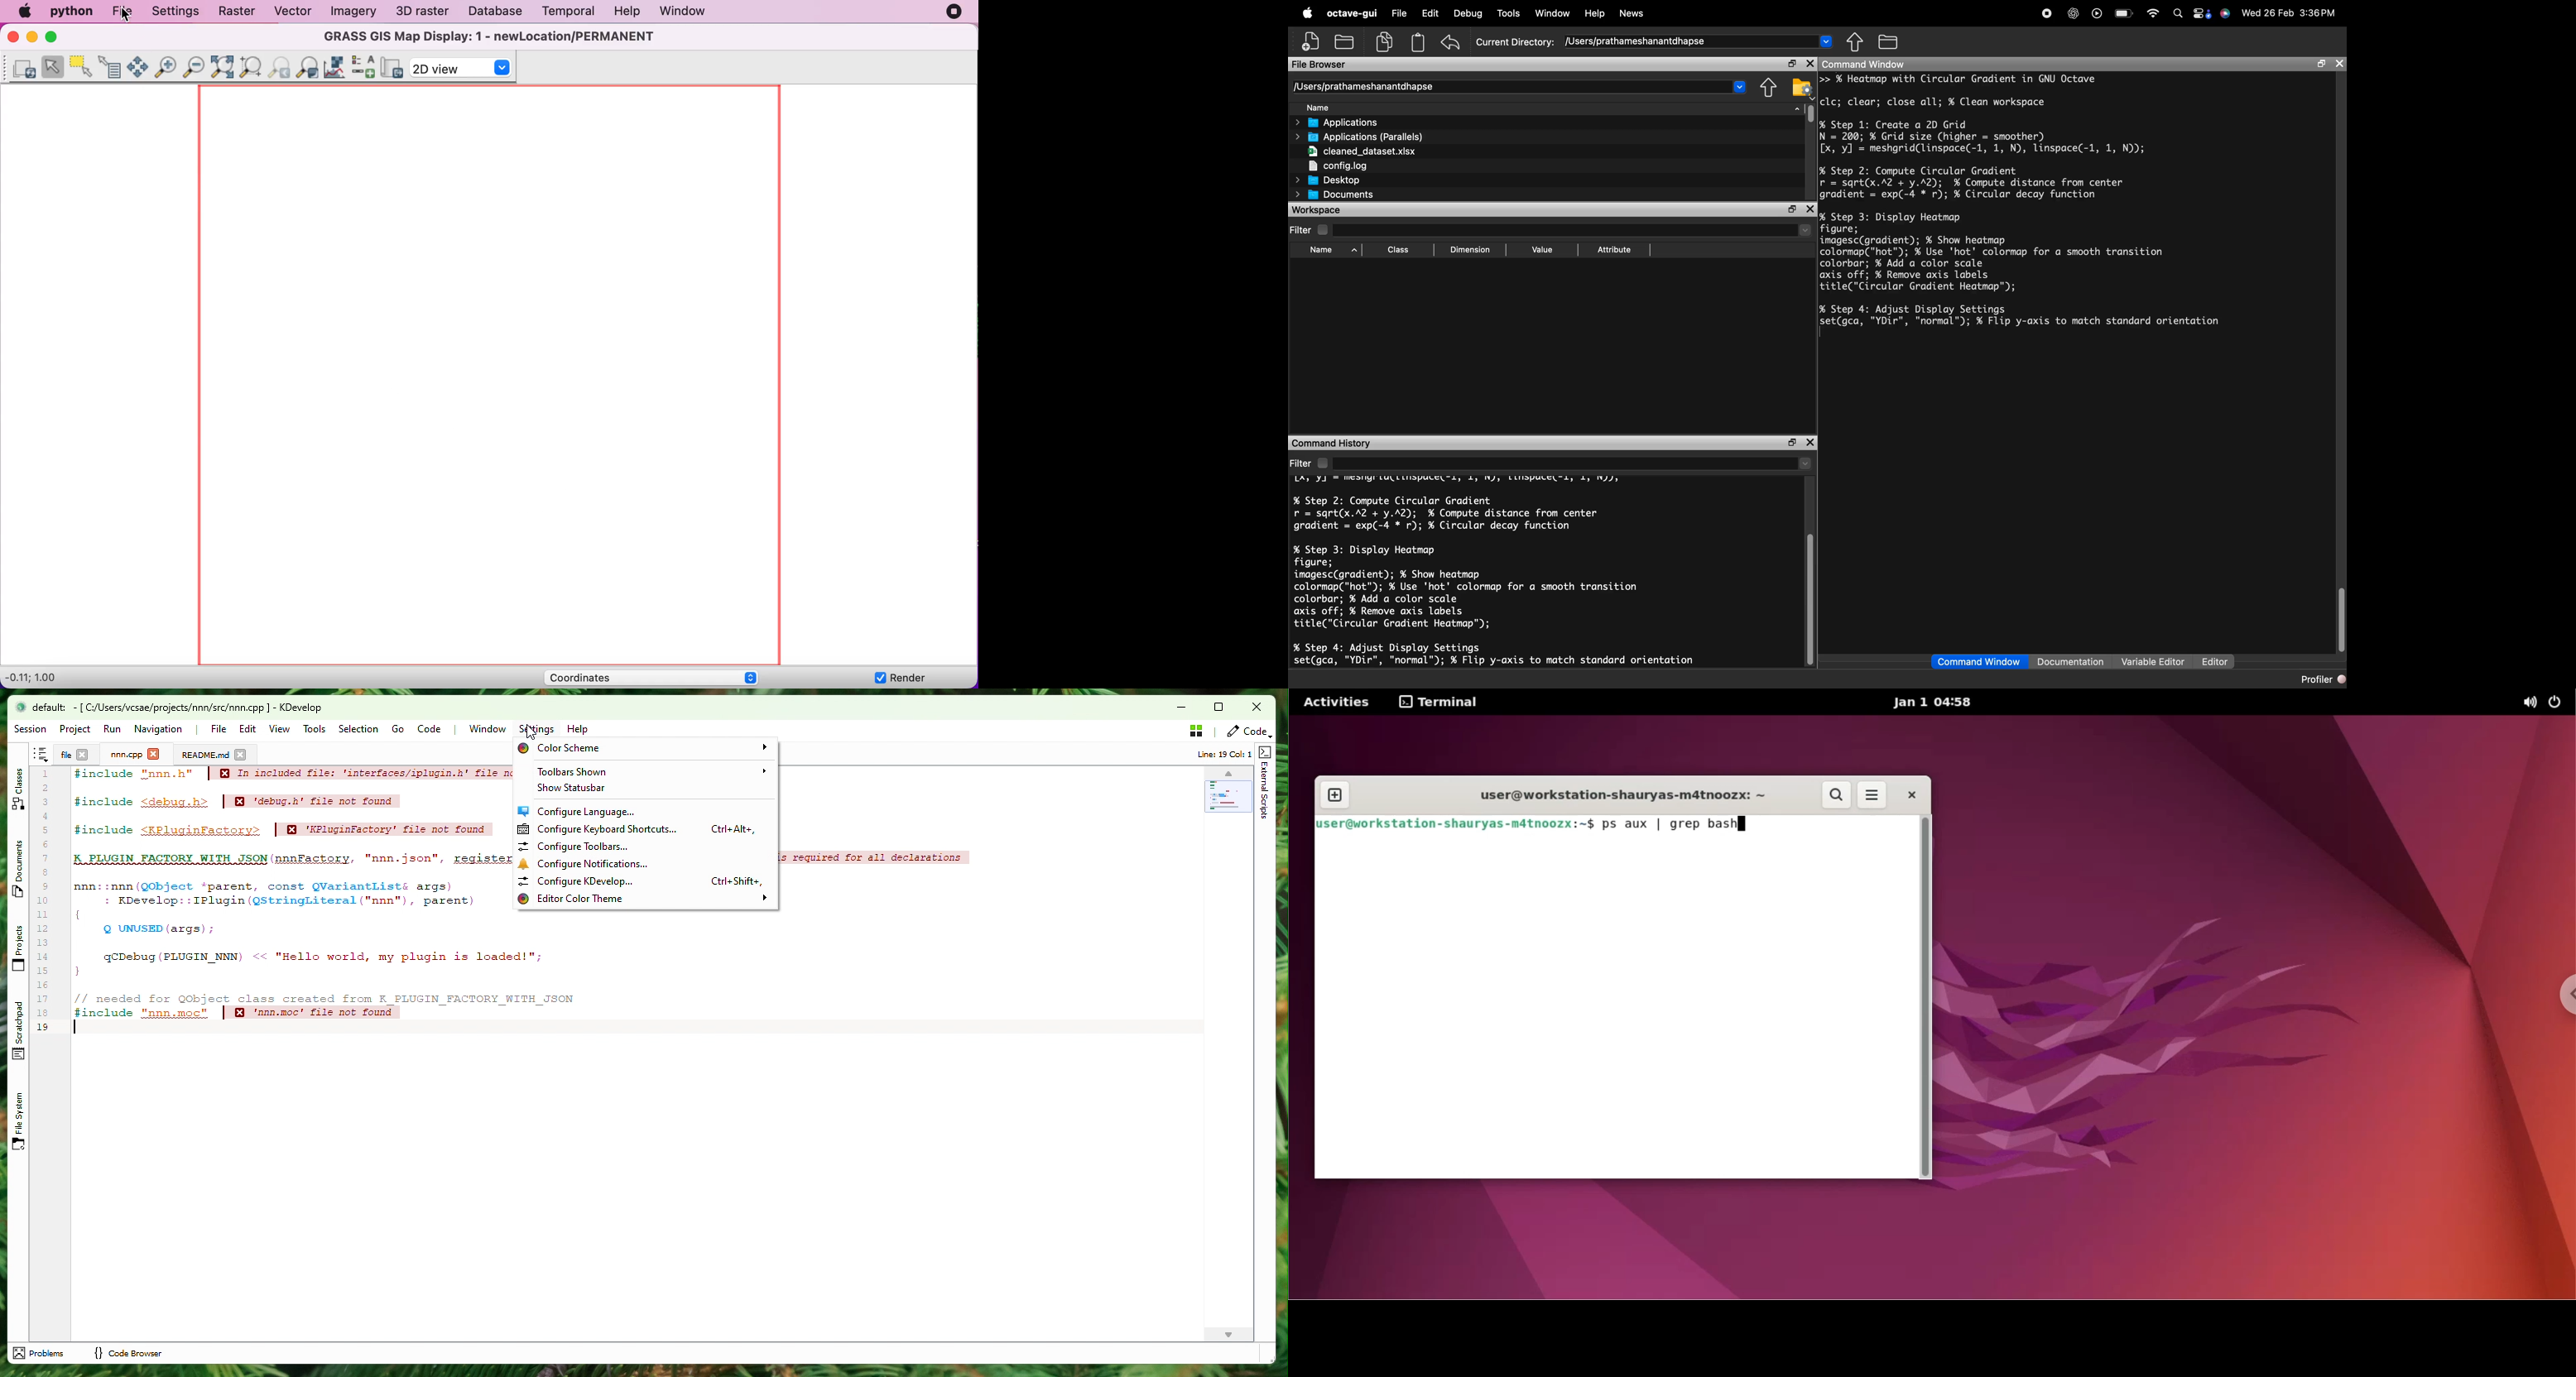  I want to click on Documentation, so click(2069, 661).